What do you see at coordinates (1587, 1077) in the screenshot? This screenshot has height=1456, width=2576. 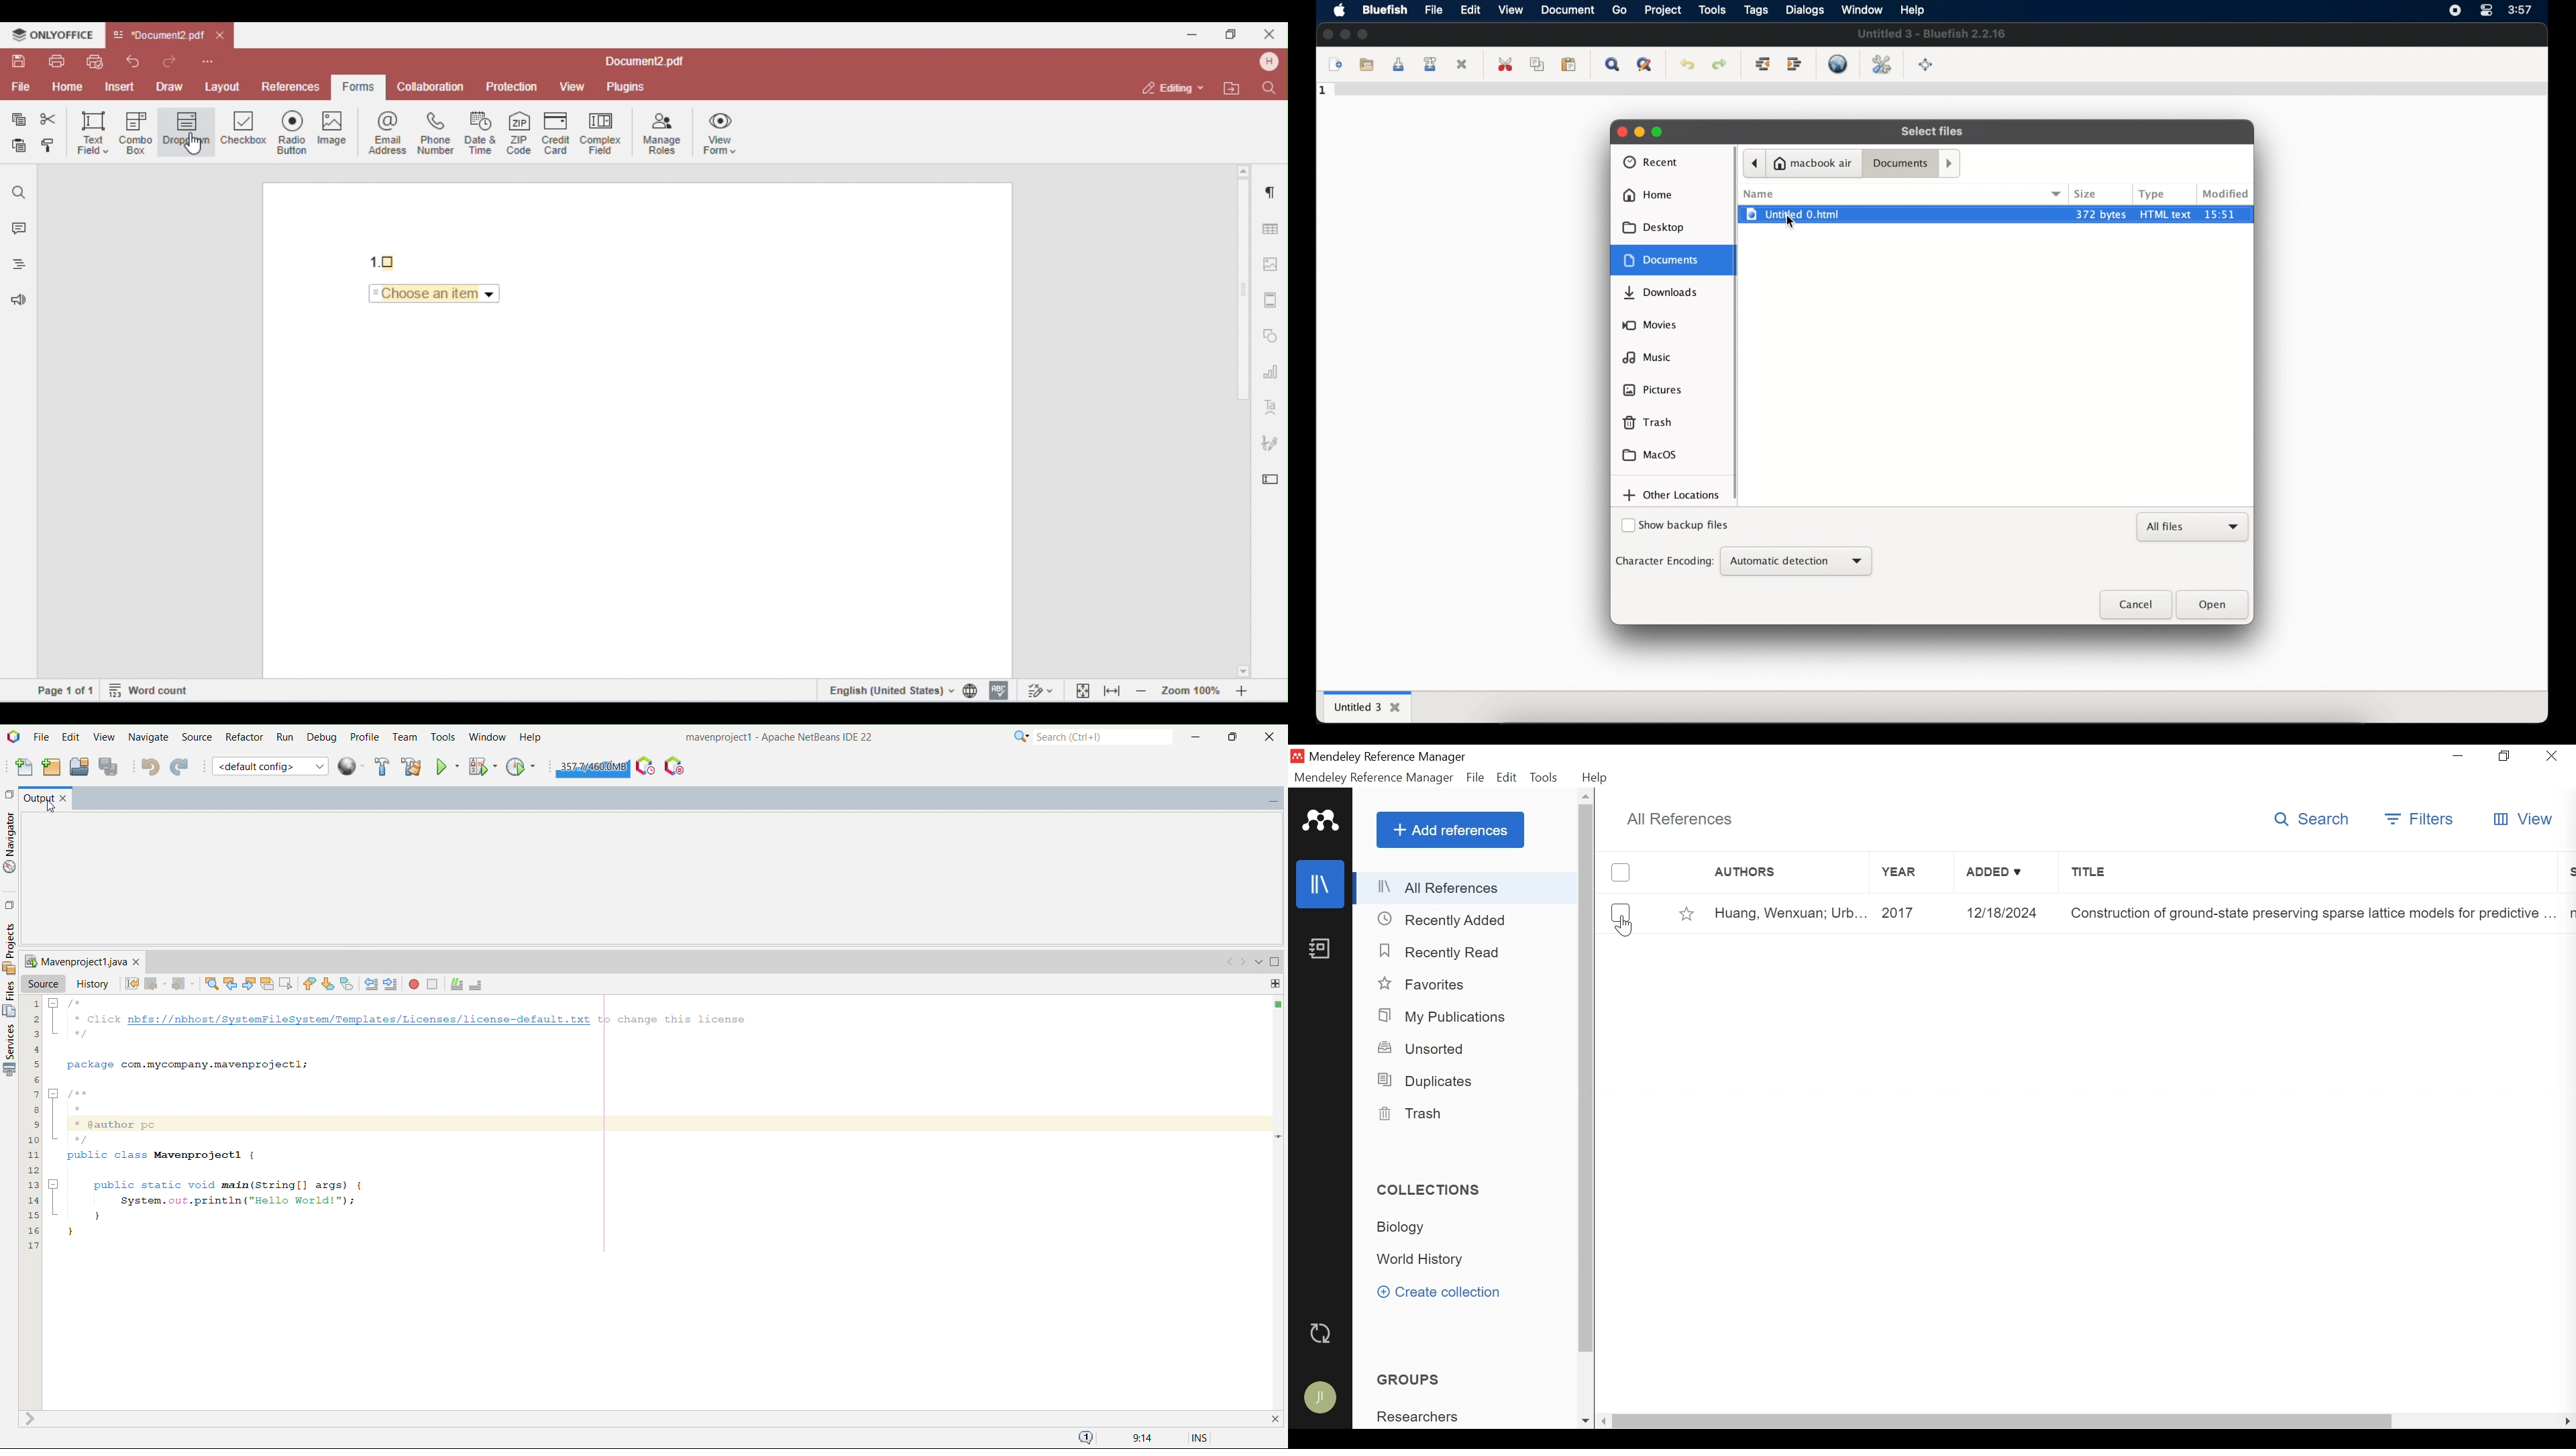 I see `Vertical Scroll bar` at bounding box center [1587, 1077].